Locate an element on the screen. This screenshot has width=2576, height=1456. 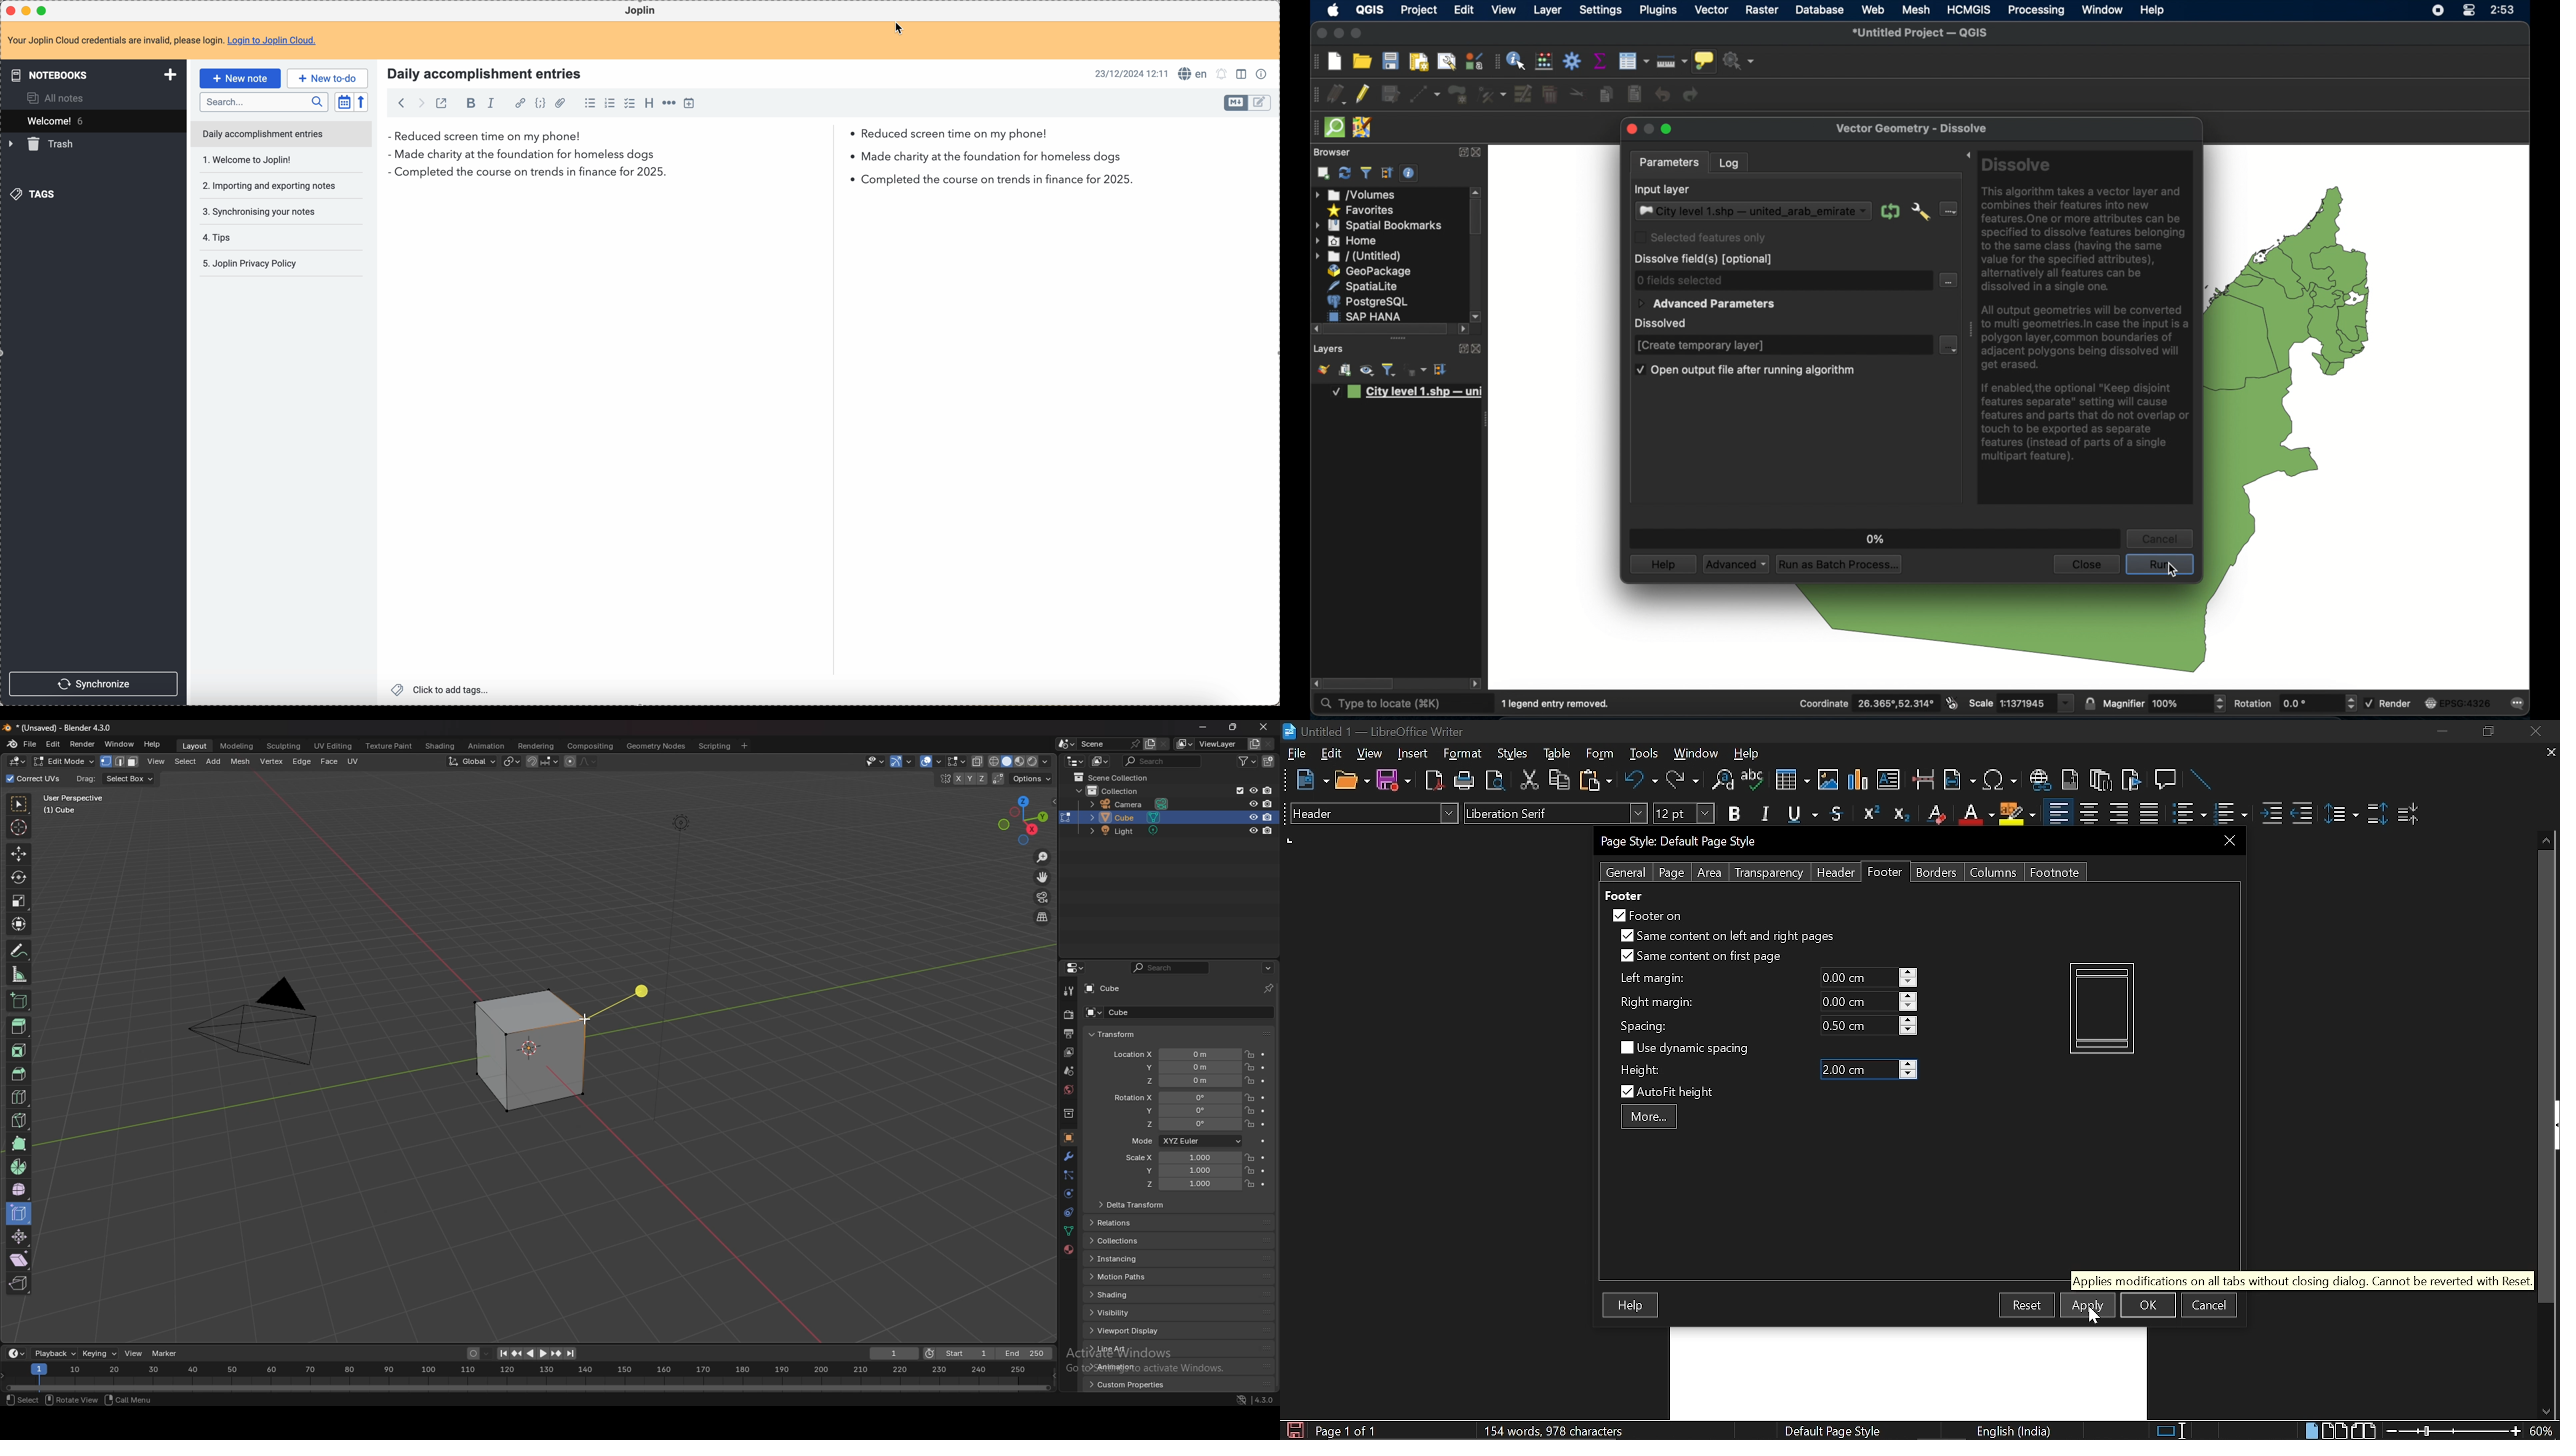
web is located at coordinates (1873, 9).